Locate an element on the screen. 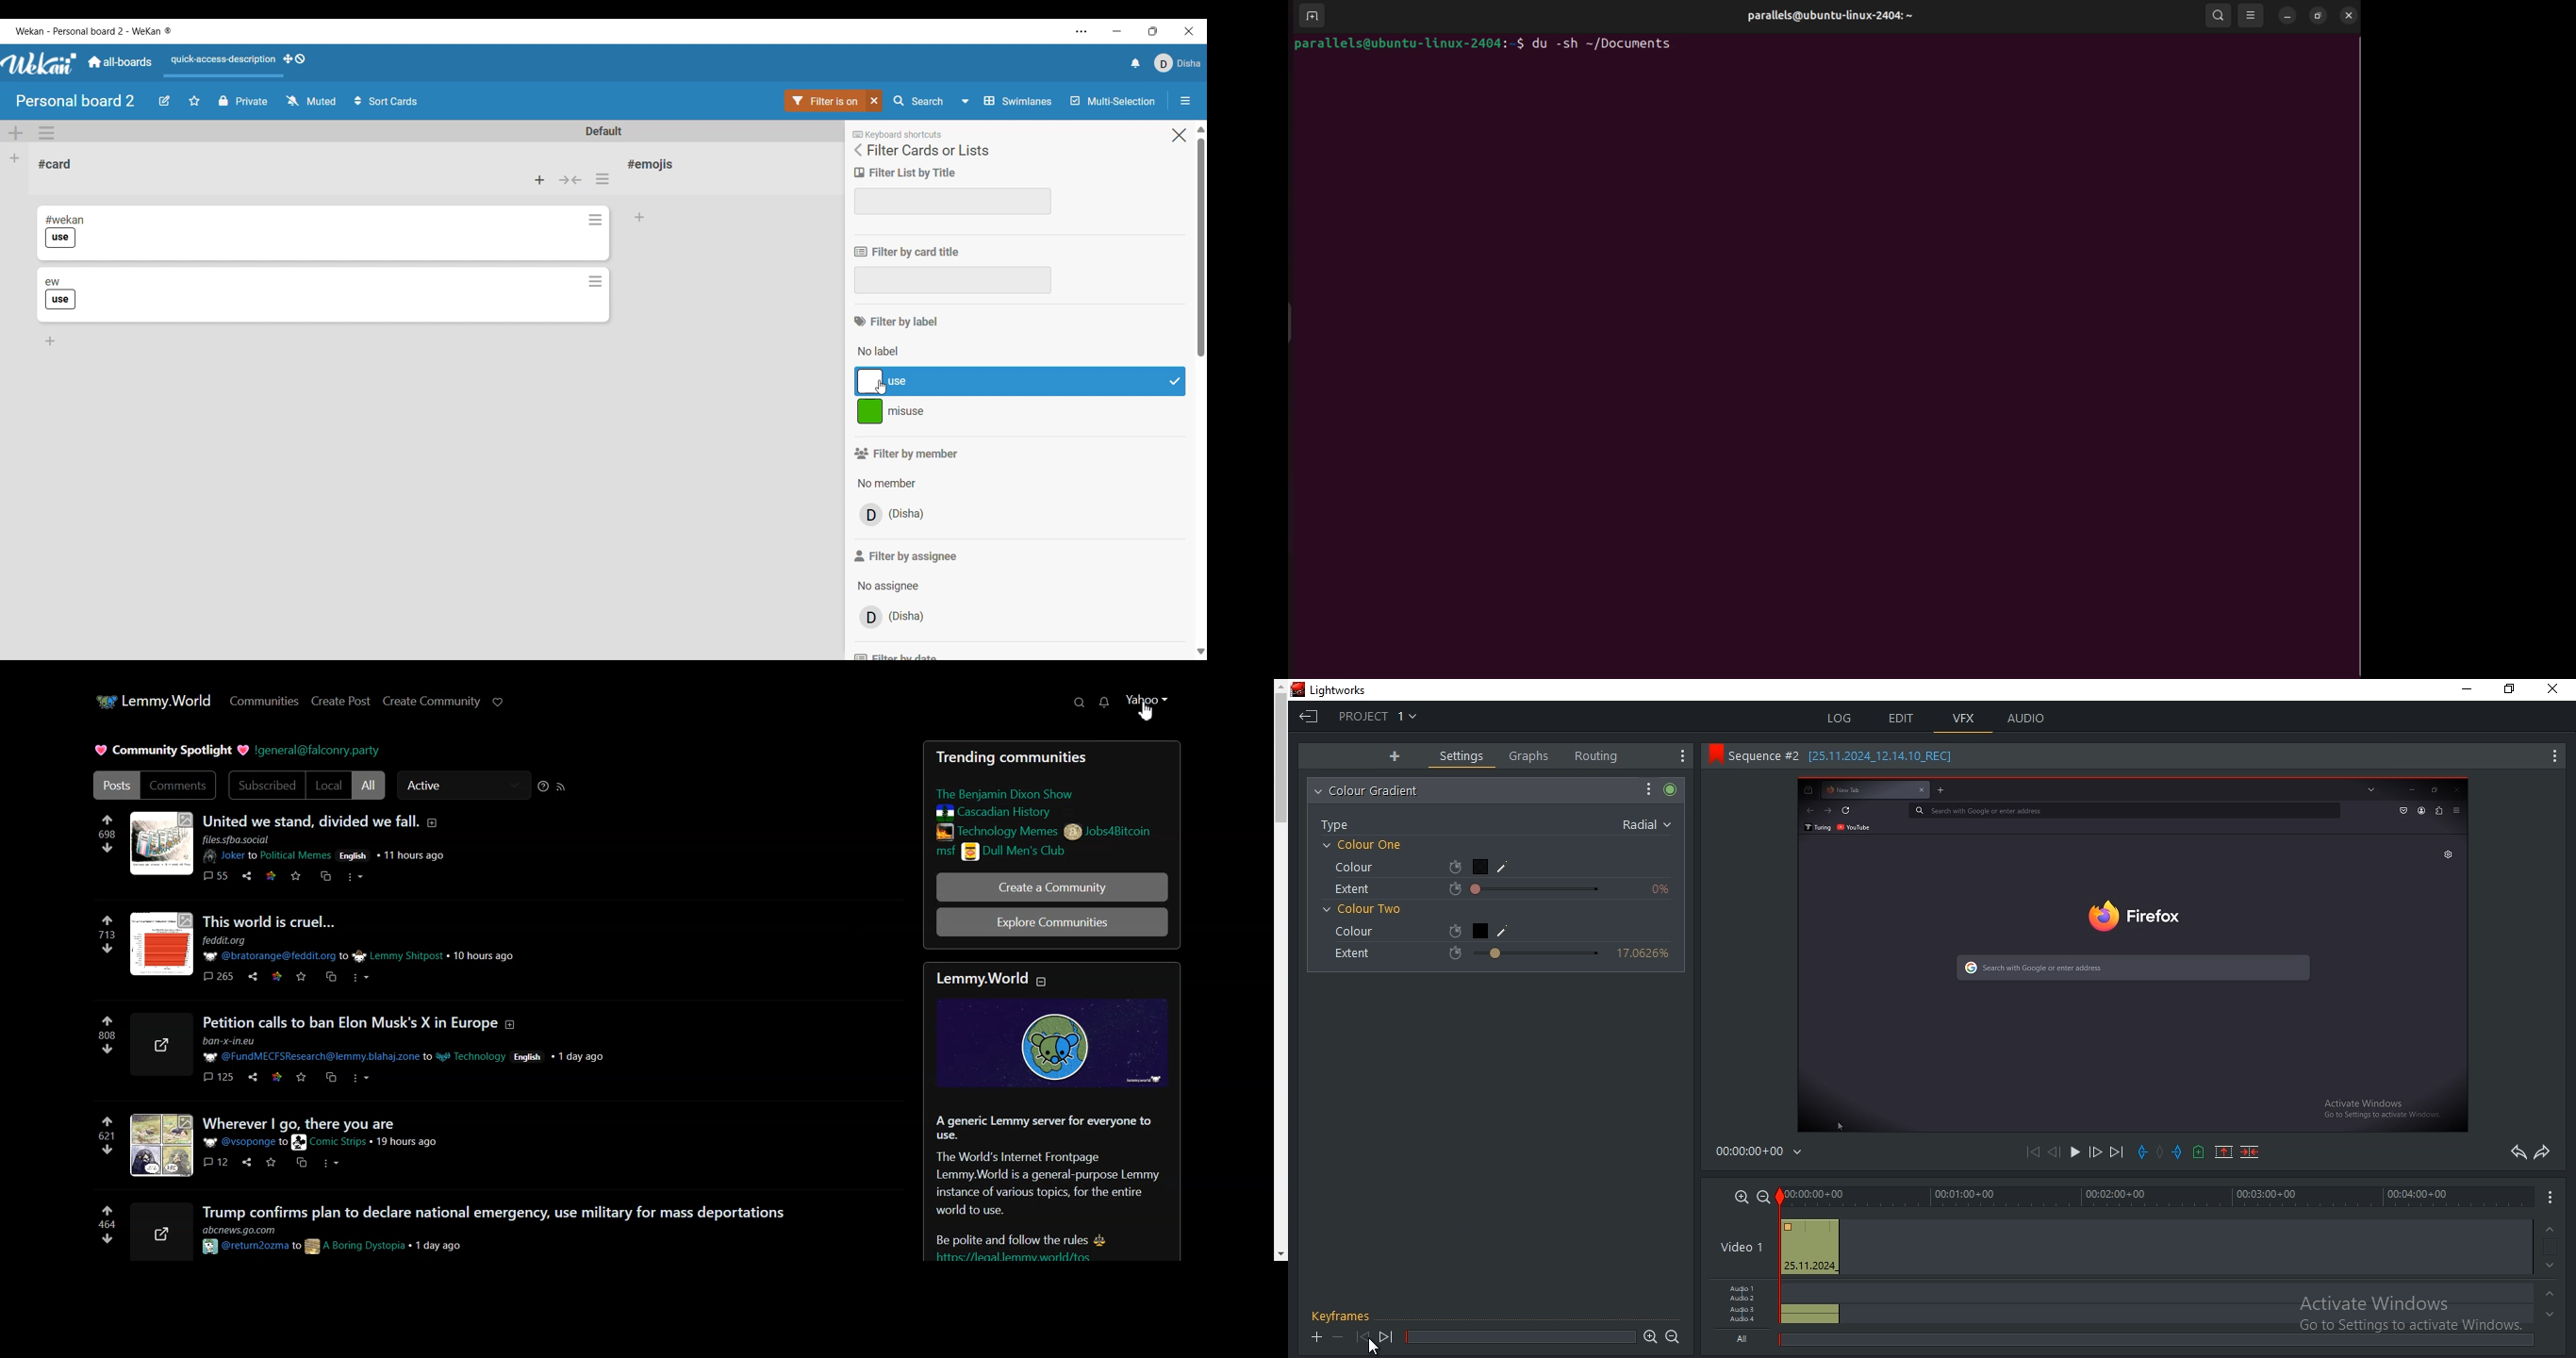 Image resolution: width=2576 pixels, height=1372 pixels. zoom out is located at coordinates (1650, 1337).